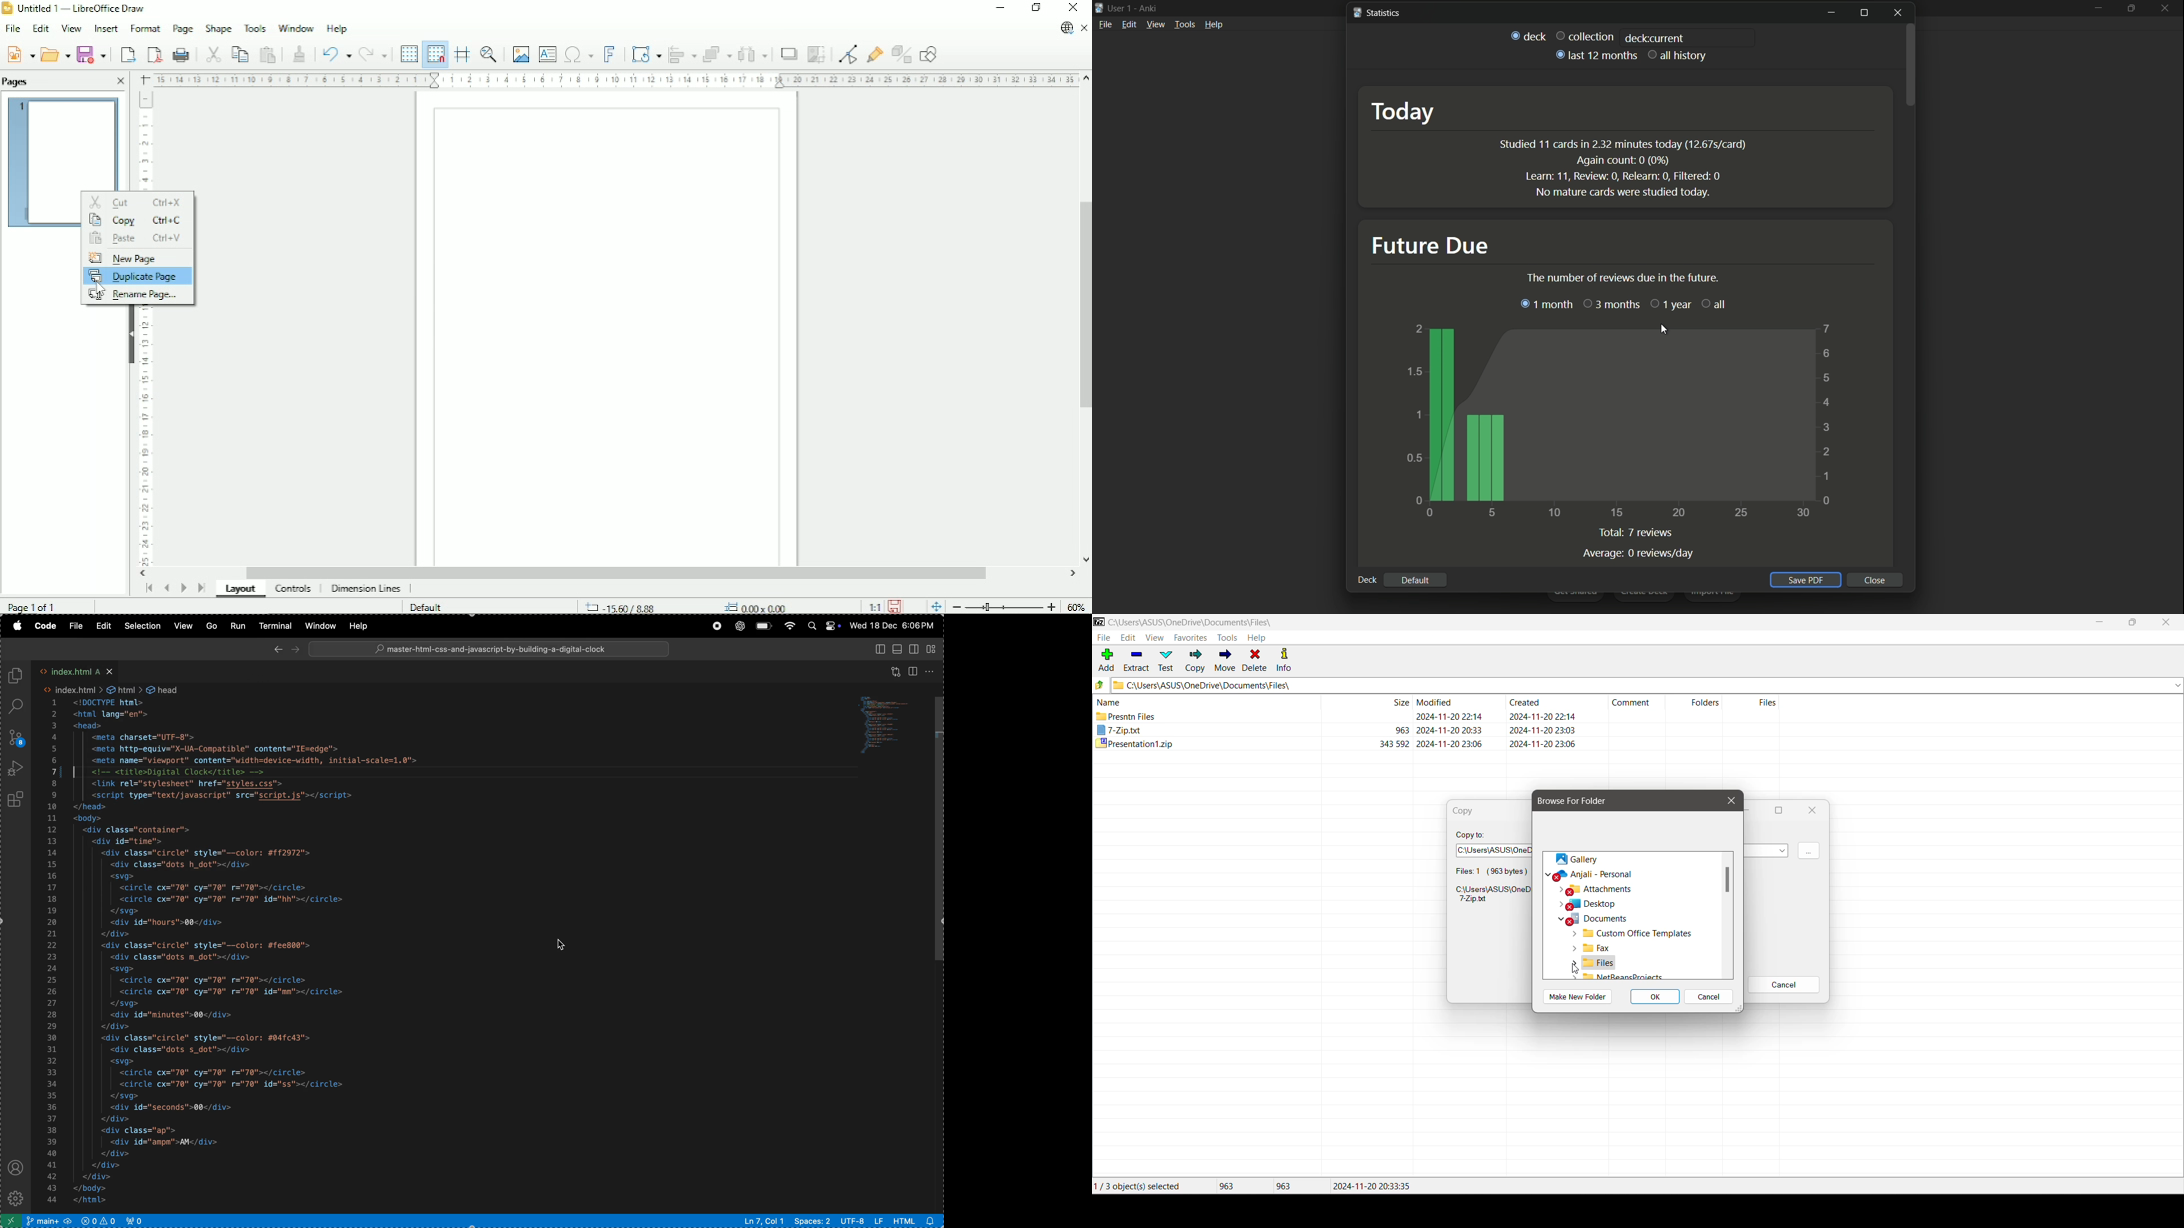 This screenshot has width=2184, height=1232. Describe the element at coordinates (144, 29) in the screenshot. I see `Format` at that location.